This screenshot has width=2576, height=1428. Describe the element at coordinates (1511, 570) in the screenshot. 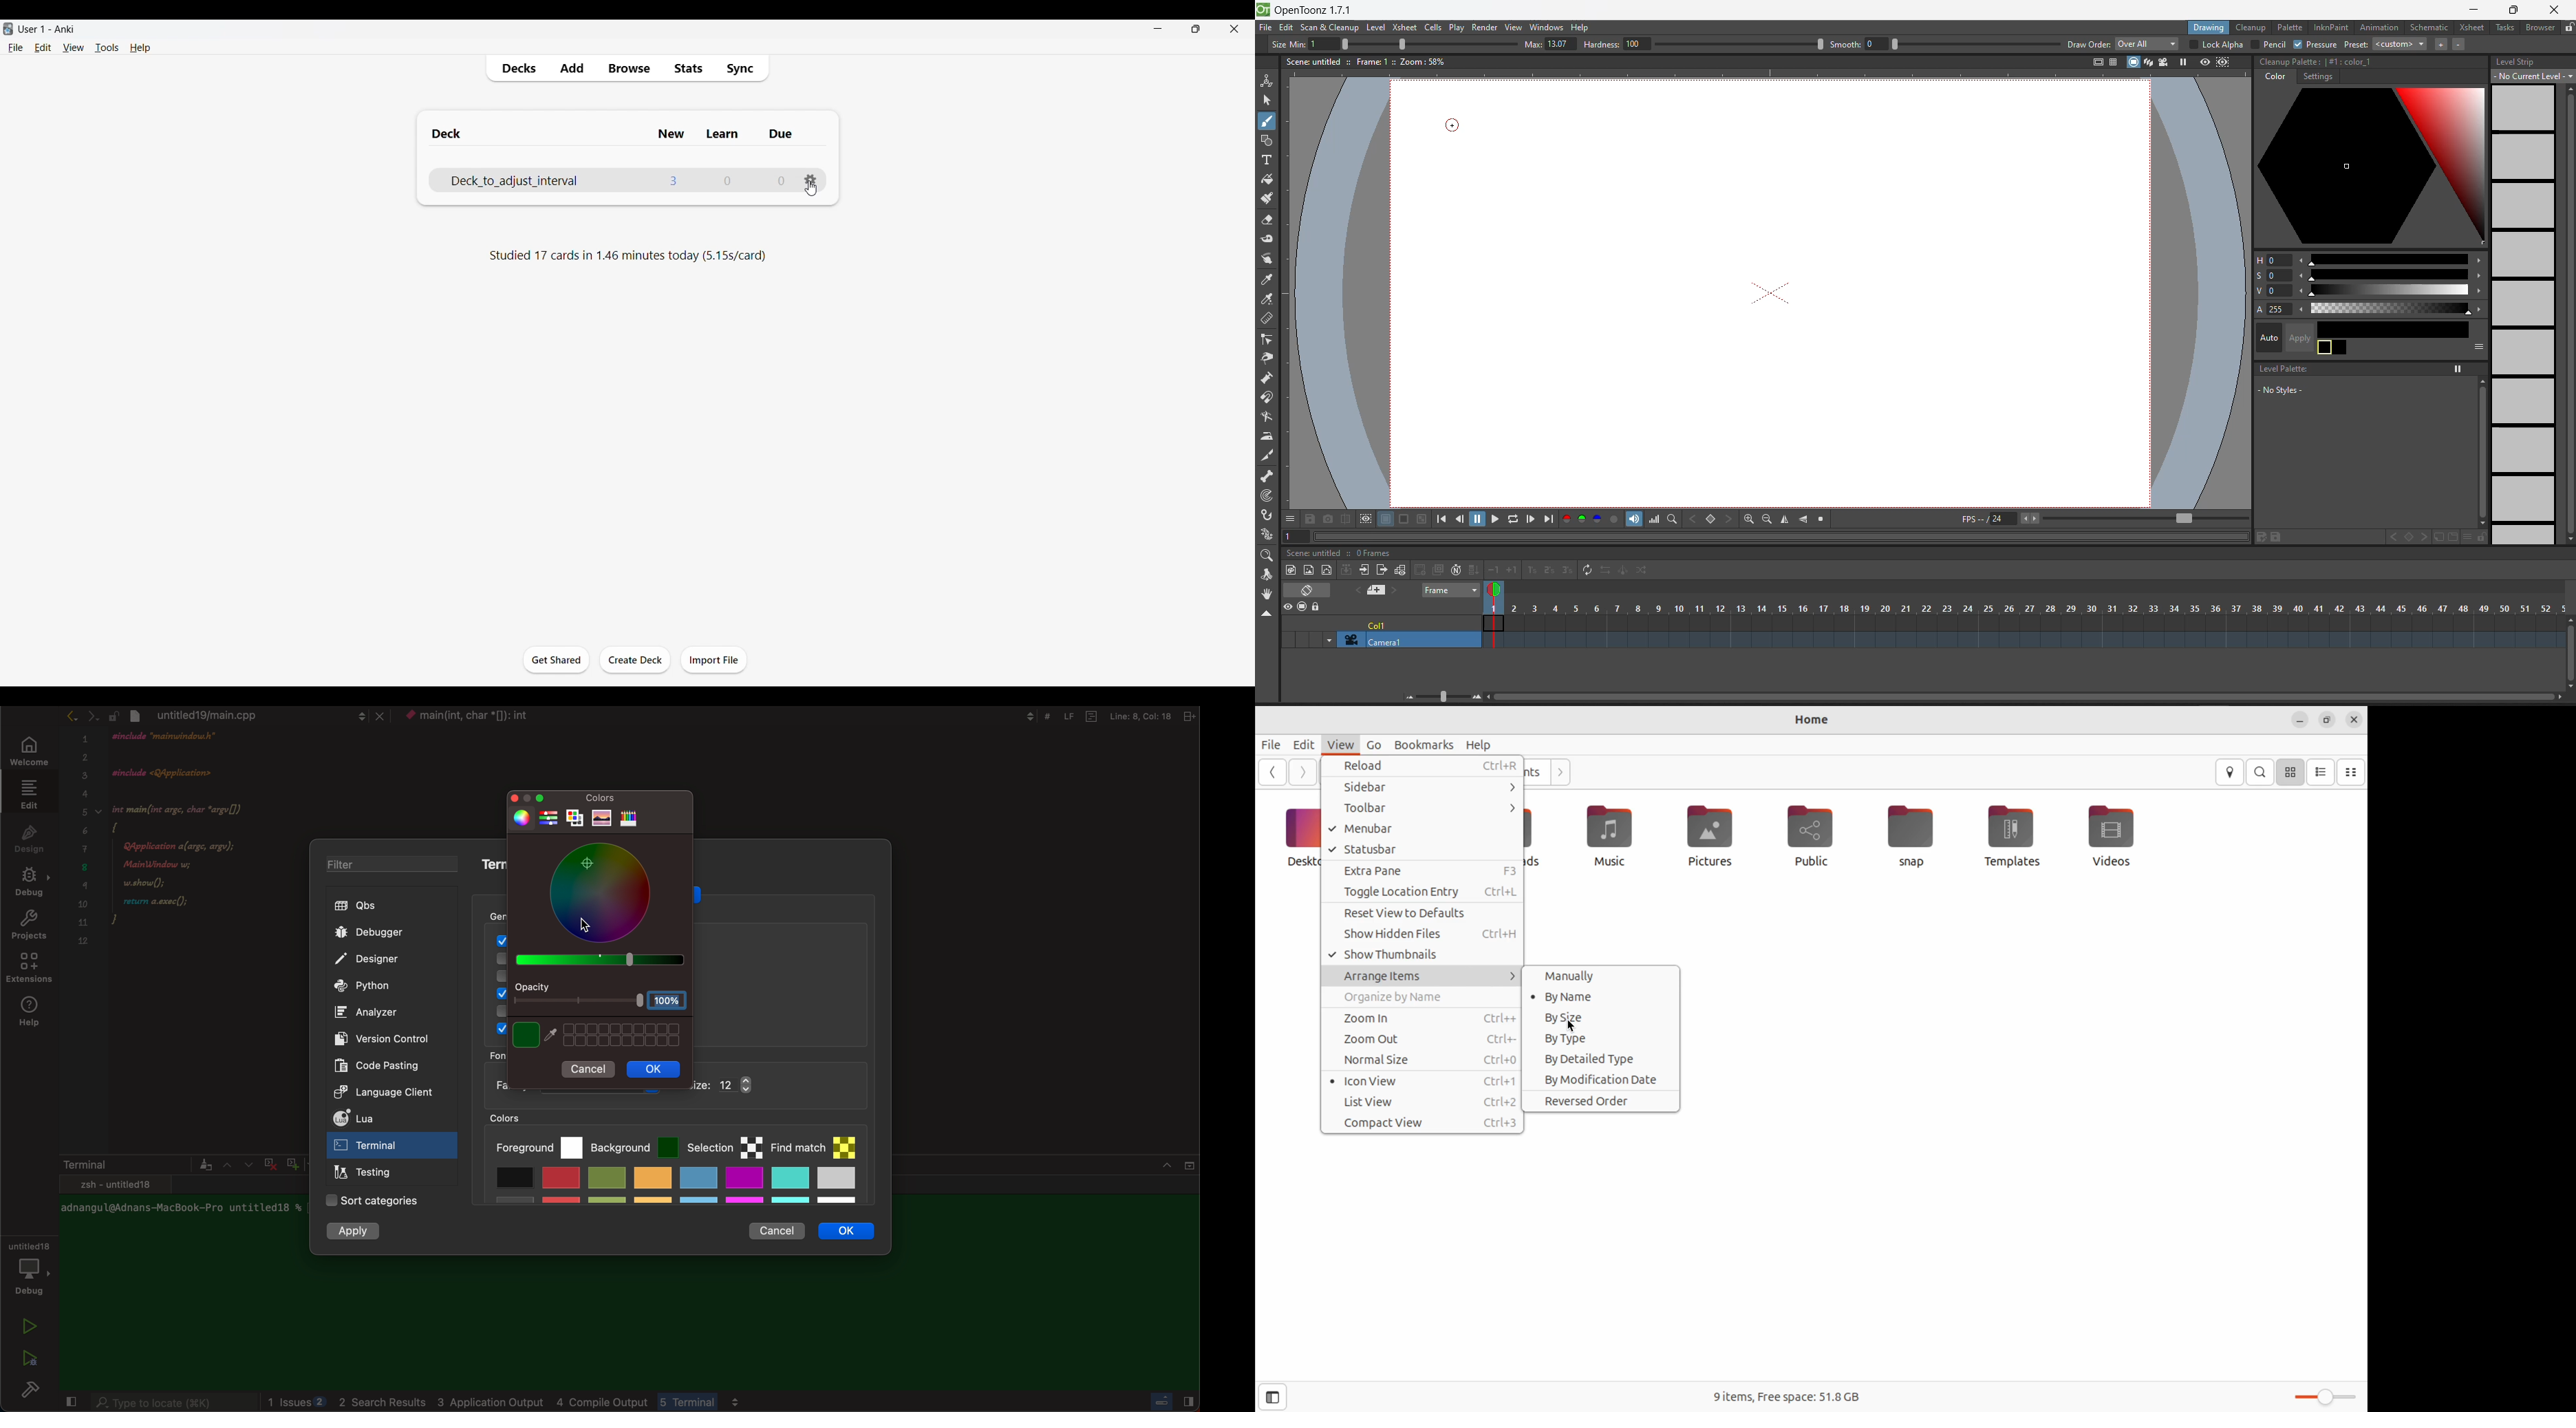

I see `increase step` at that location.